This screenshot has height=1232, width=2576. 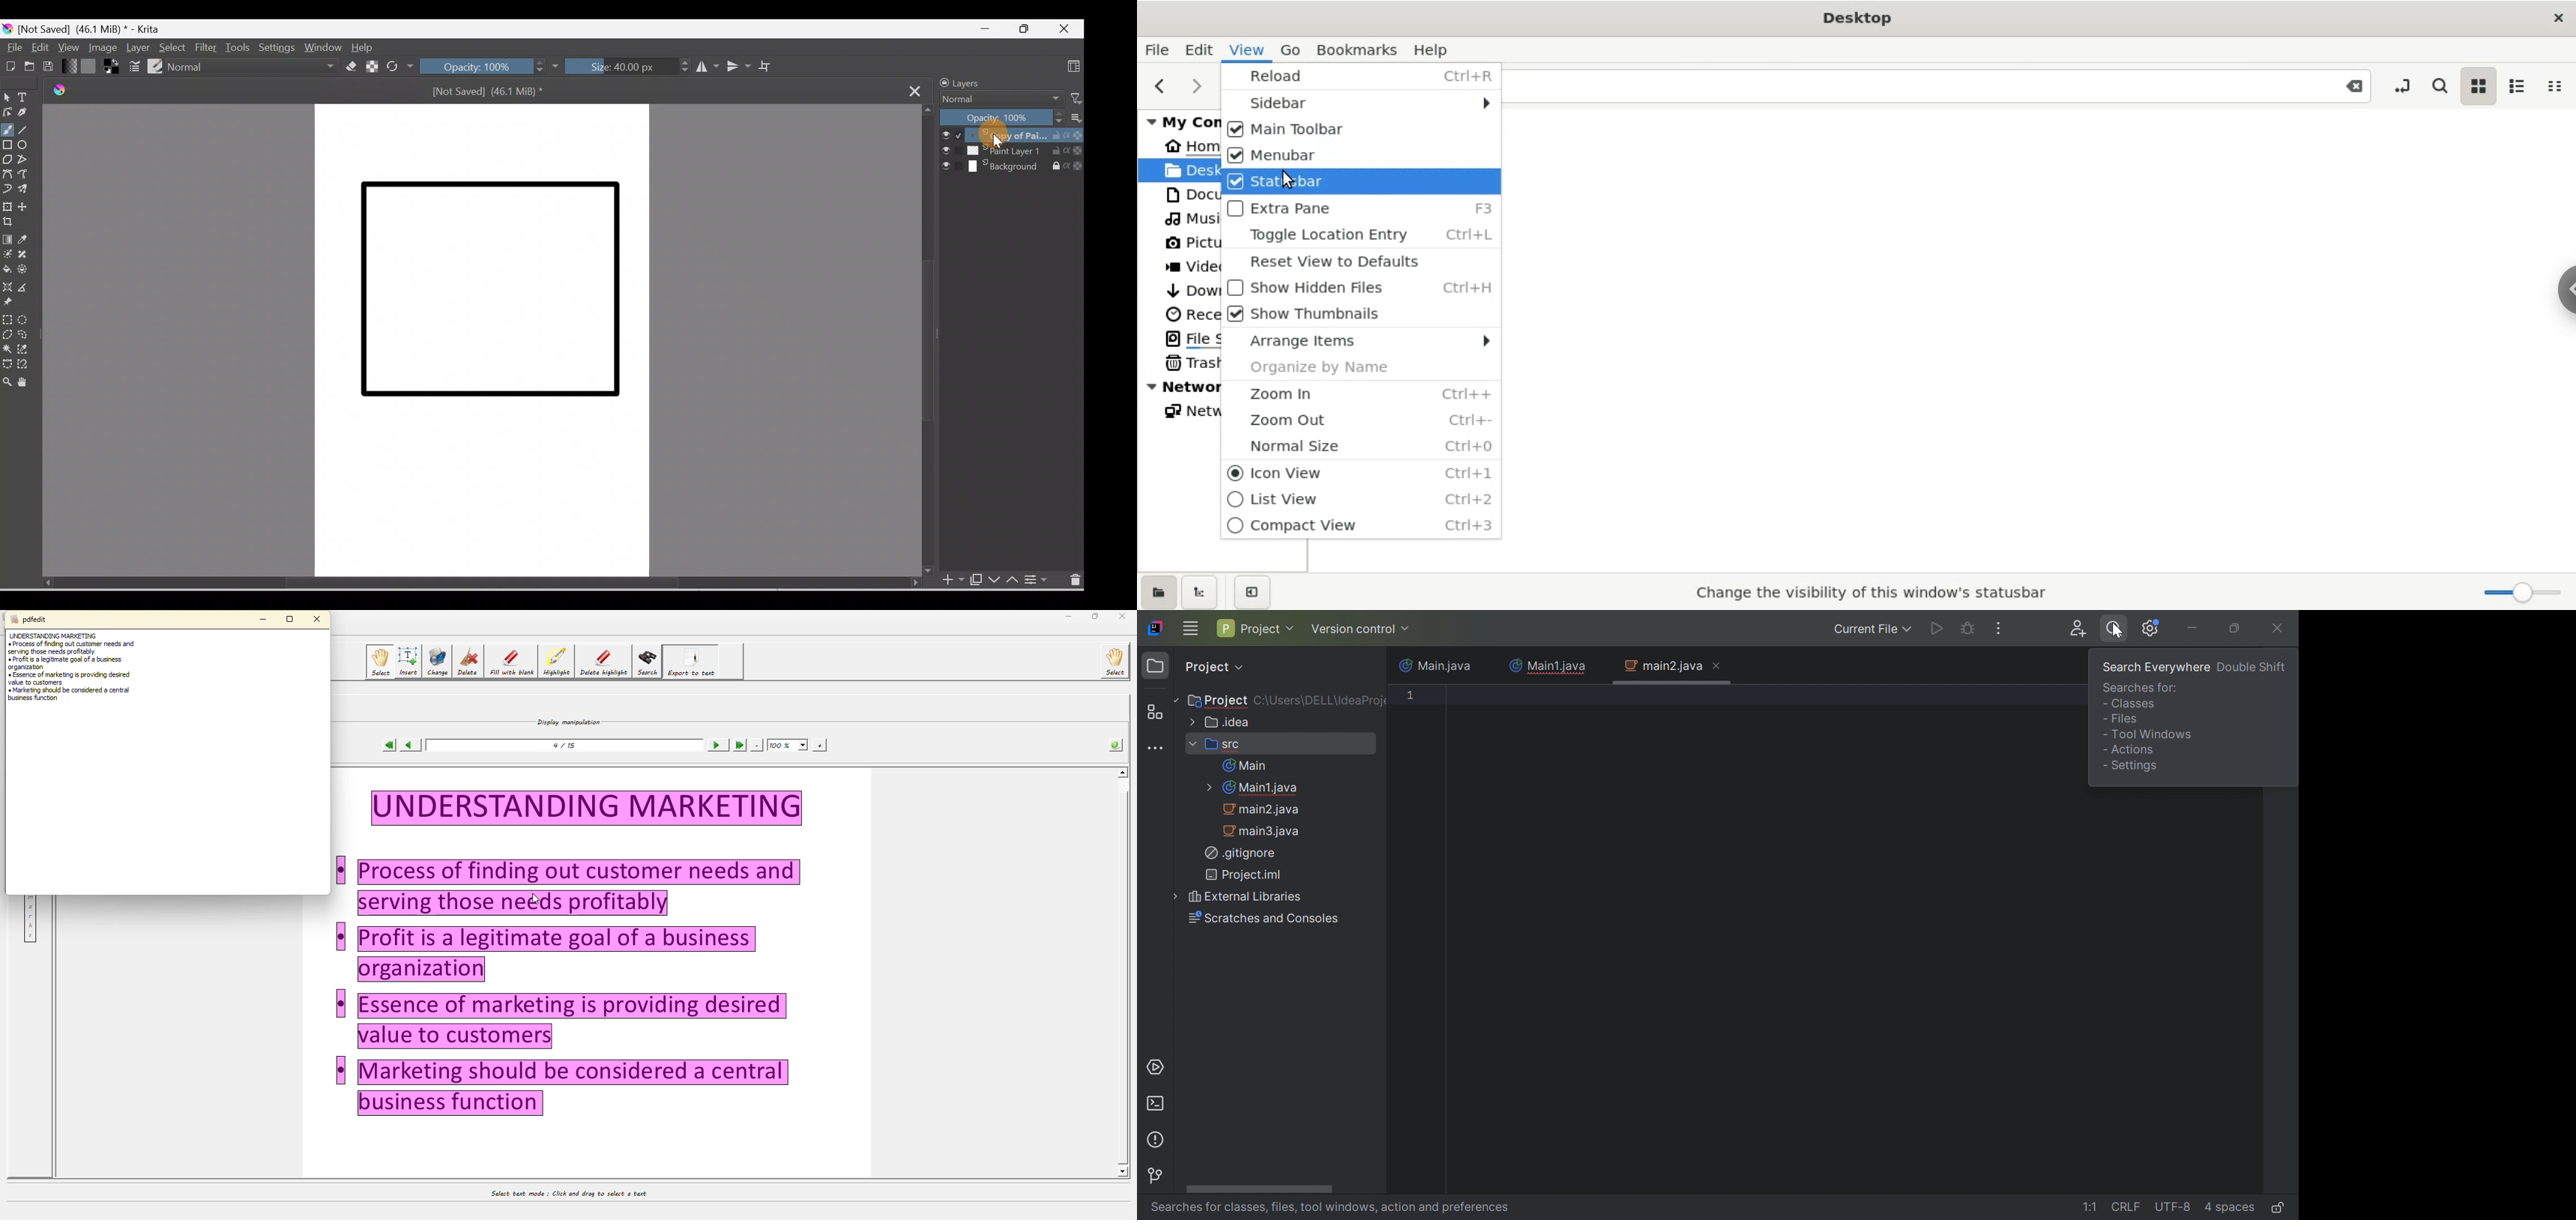 What do you see at coordinates (1074, 581) in the screenshot?
I see `Delete layer/mask` at bounding box center [1074, 581].